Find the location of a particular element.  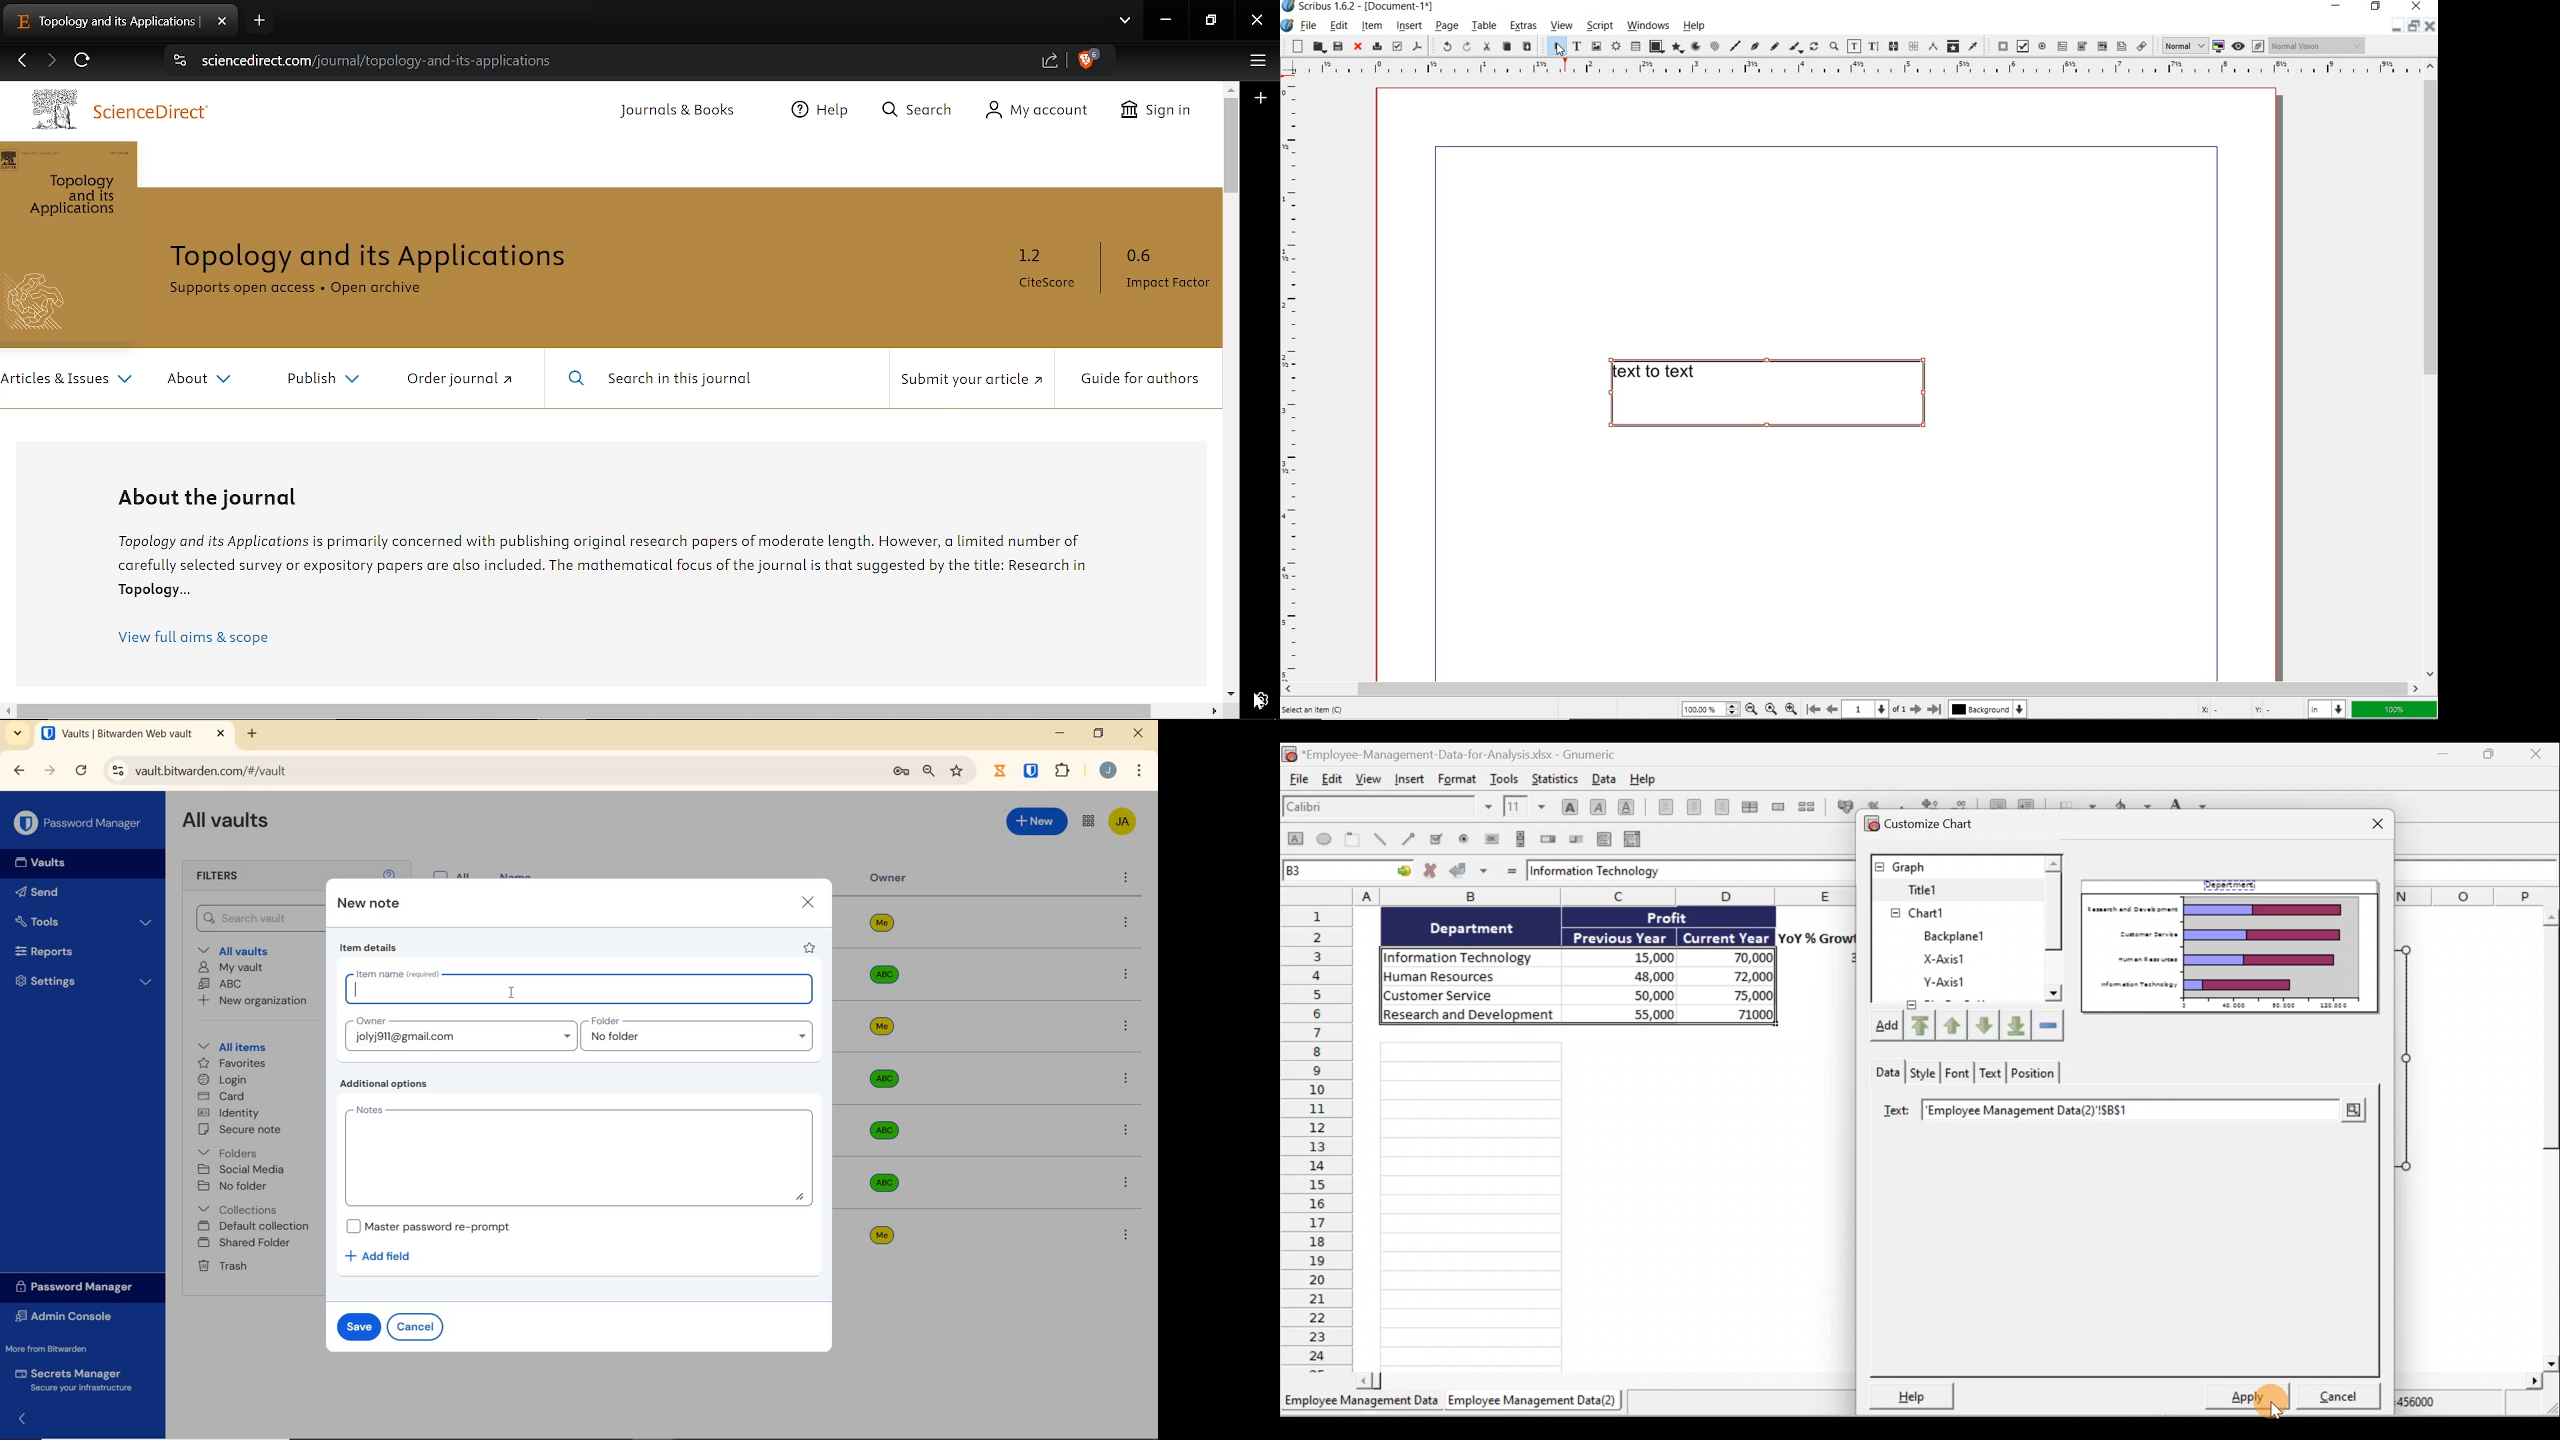

search button is located at coordinates (2353, 1111).